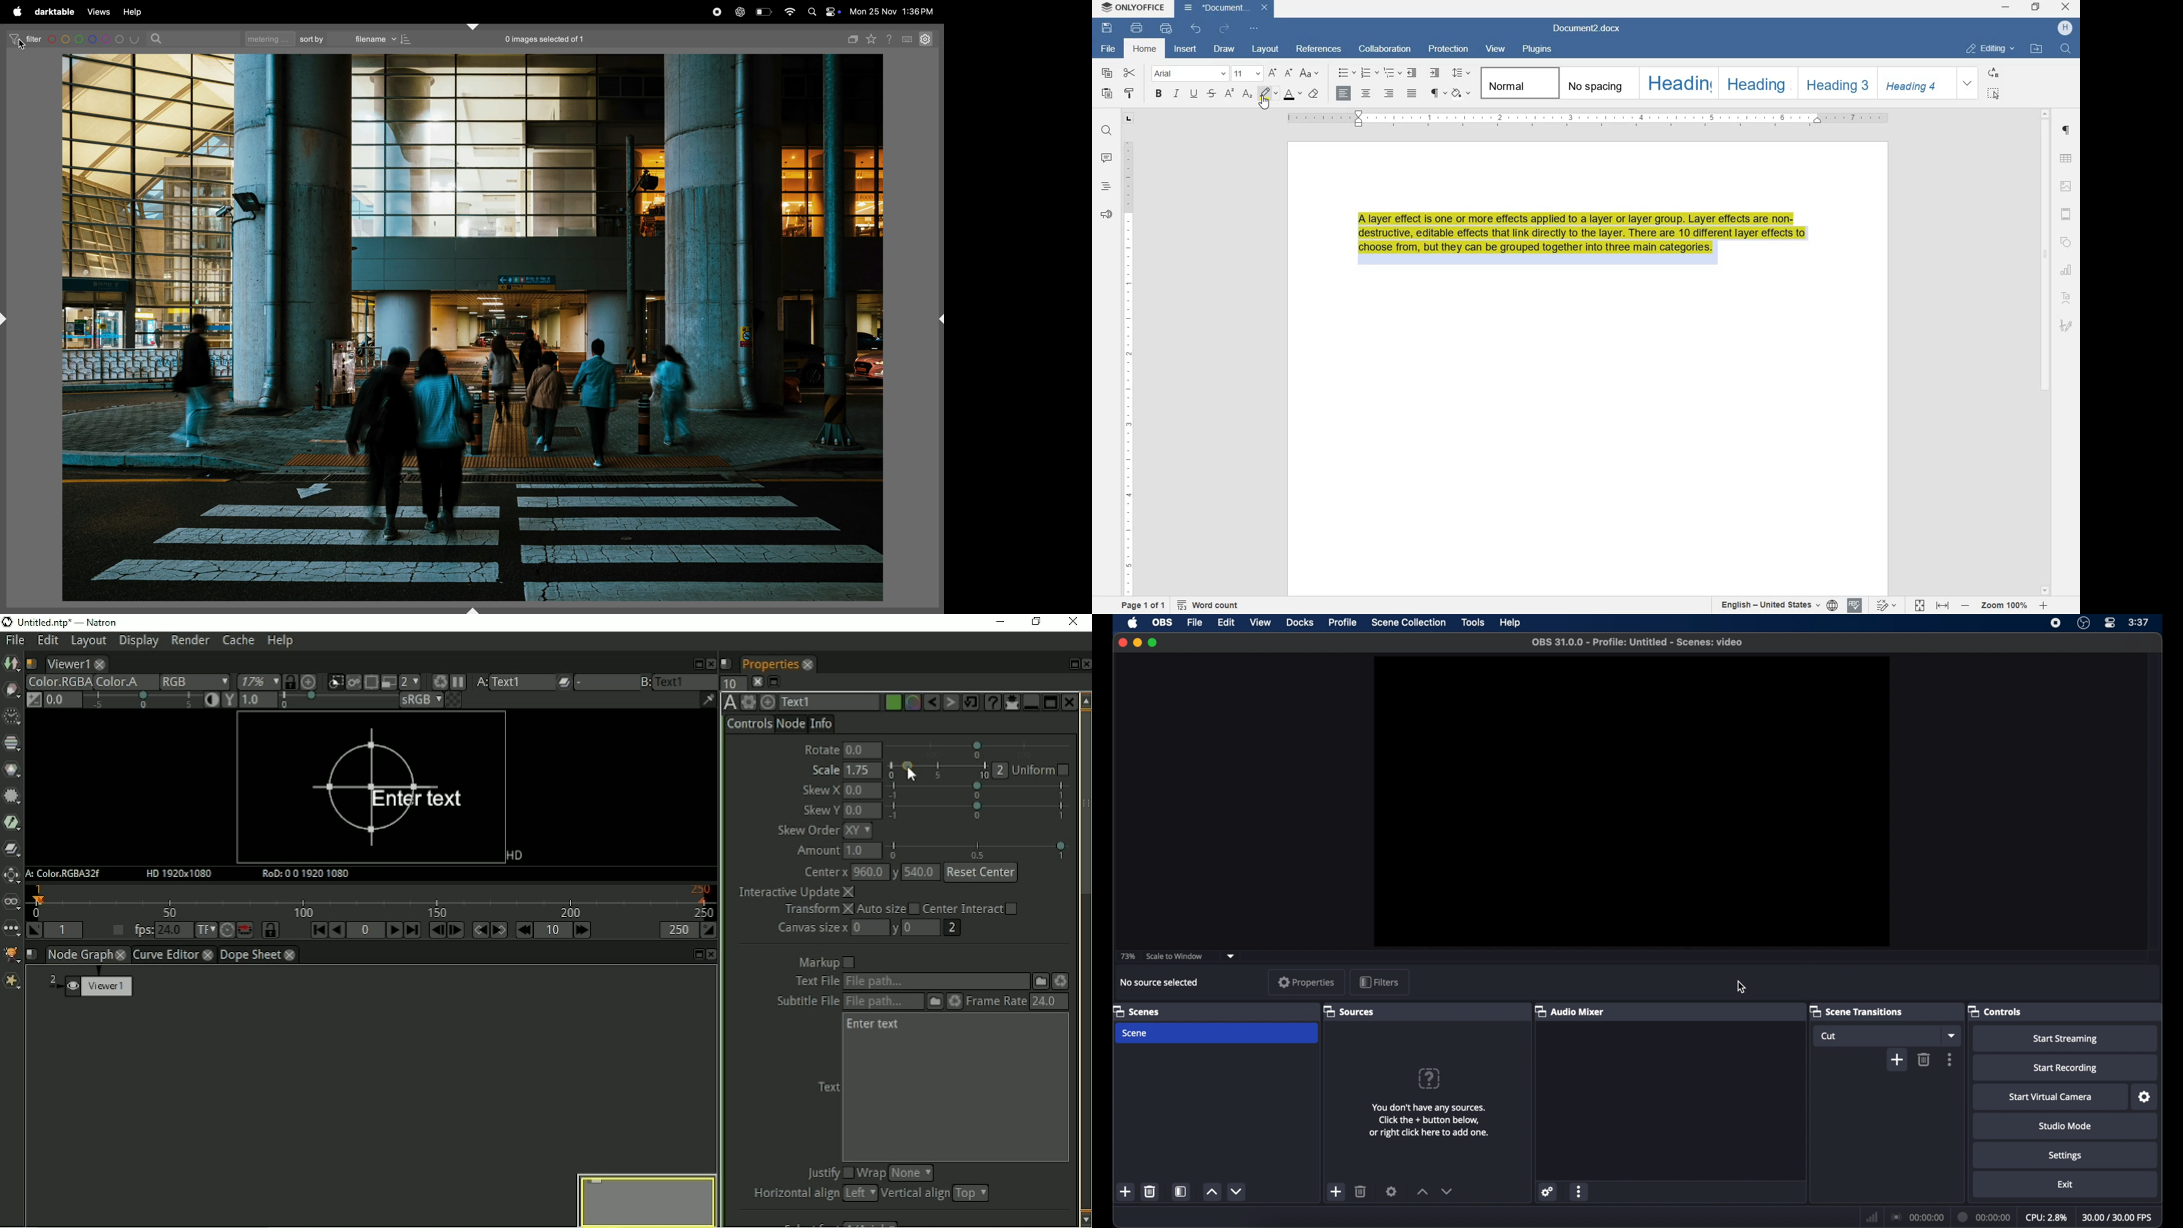 This screenshot has width=2184, height=1232. Describe the element at coordinates (99, 11) in the screenshot. I see `views` at that location.